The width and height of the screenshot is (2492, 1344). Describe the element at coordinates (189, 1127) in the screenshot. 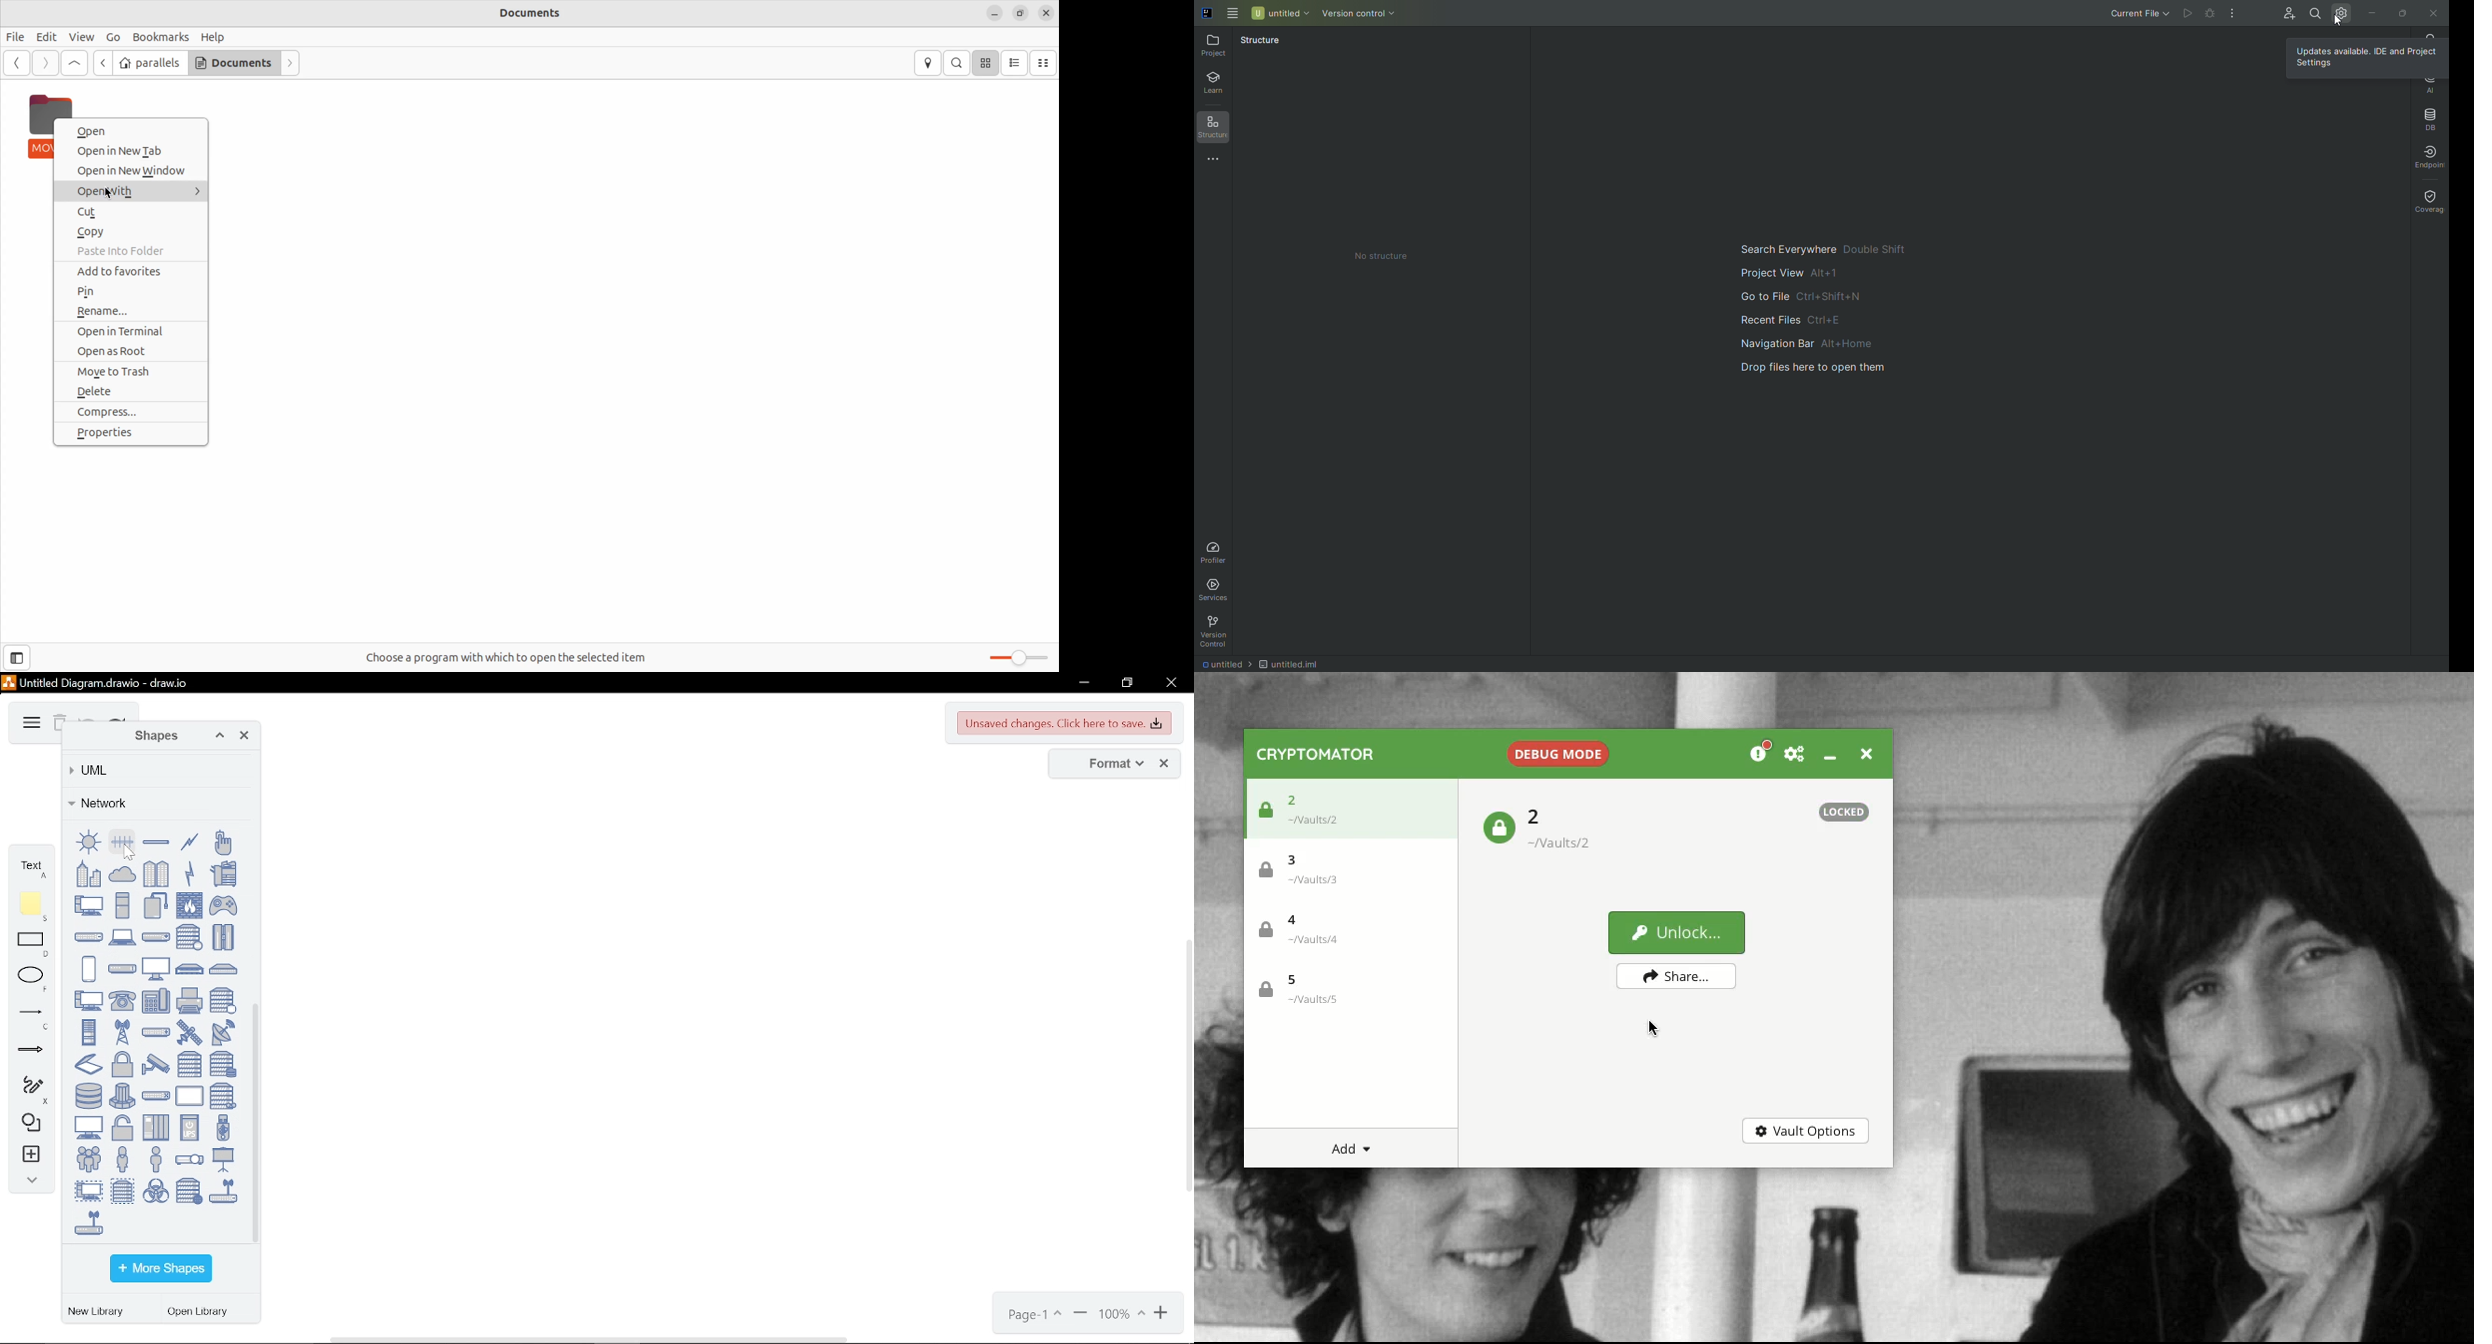

I see `UPS small` at that location.